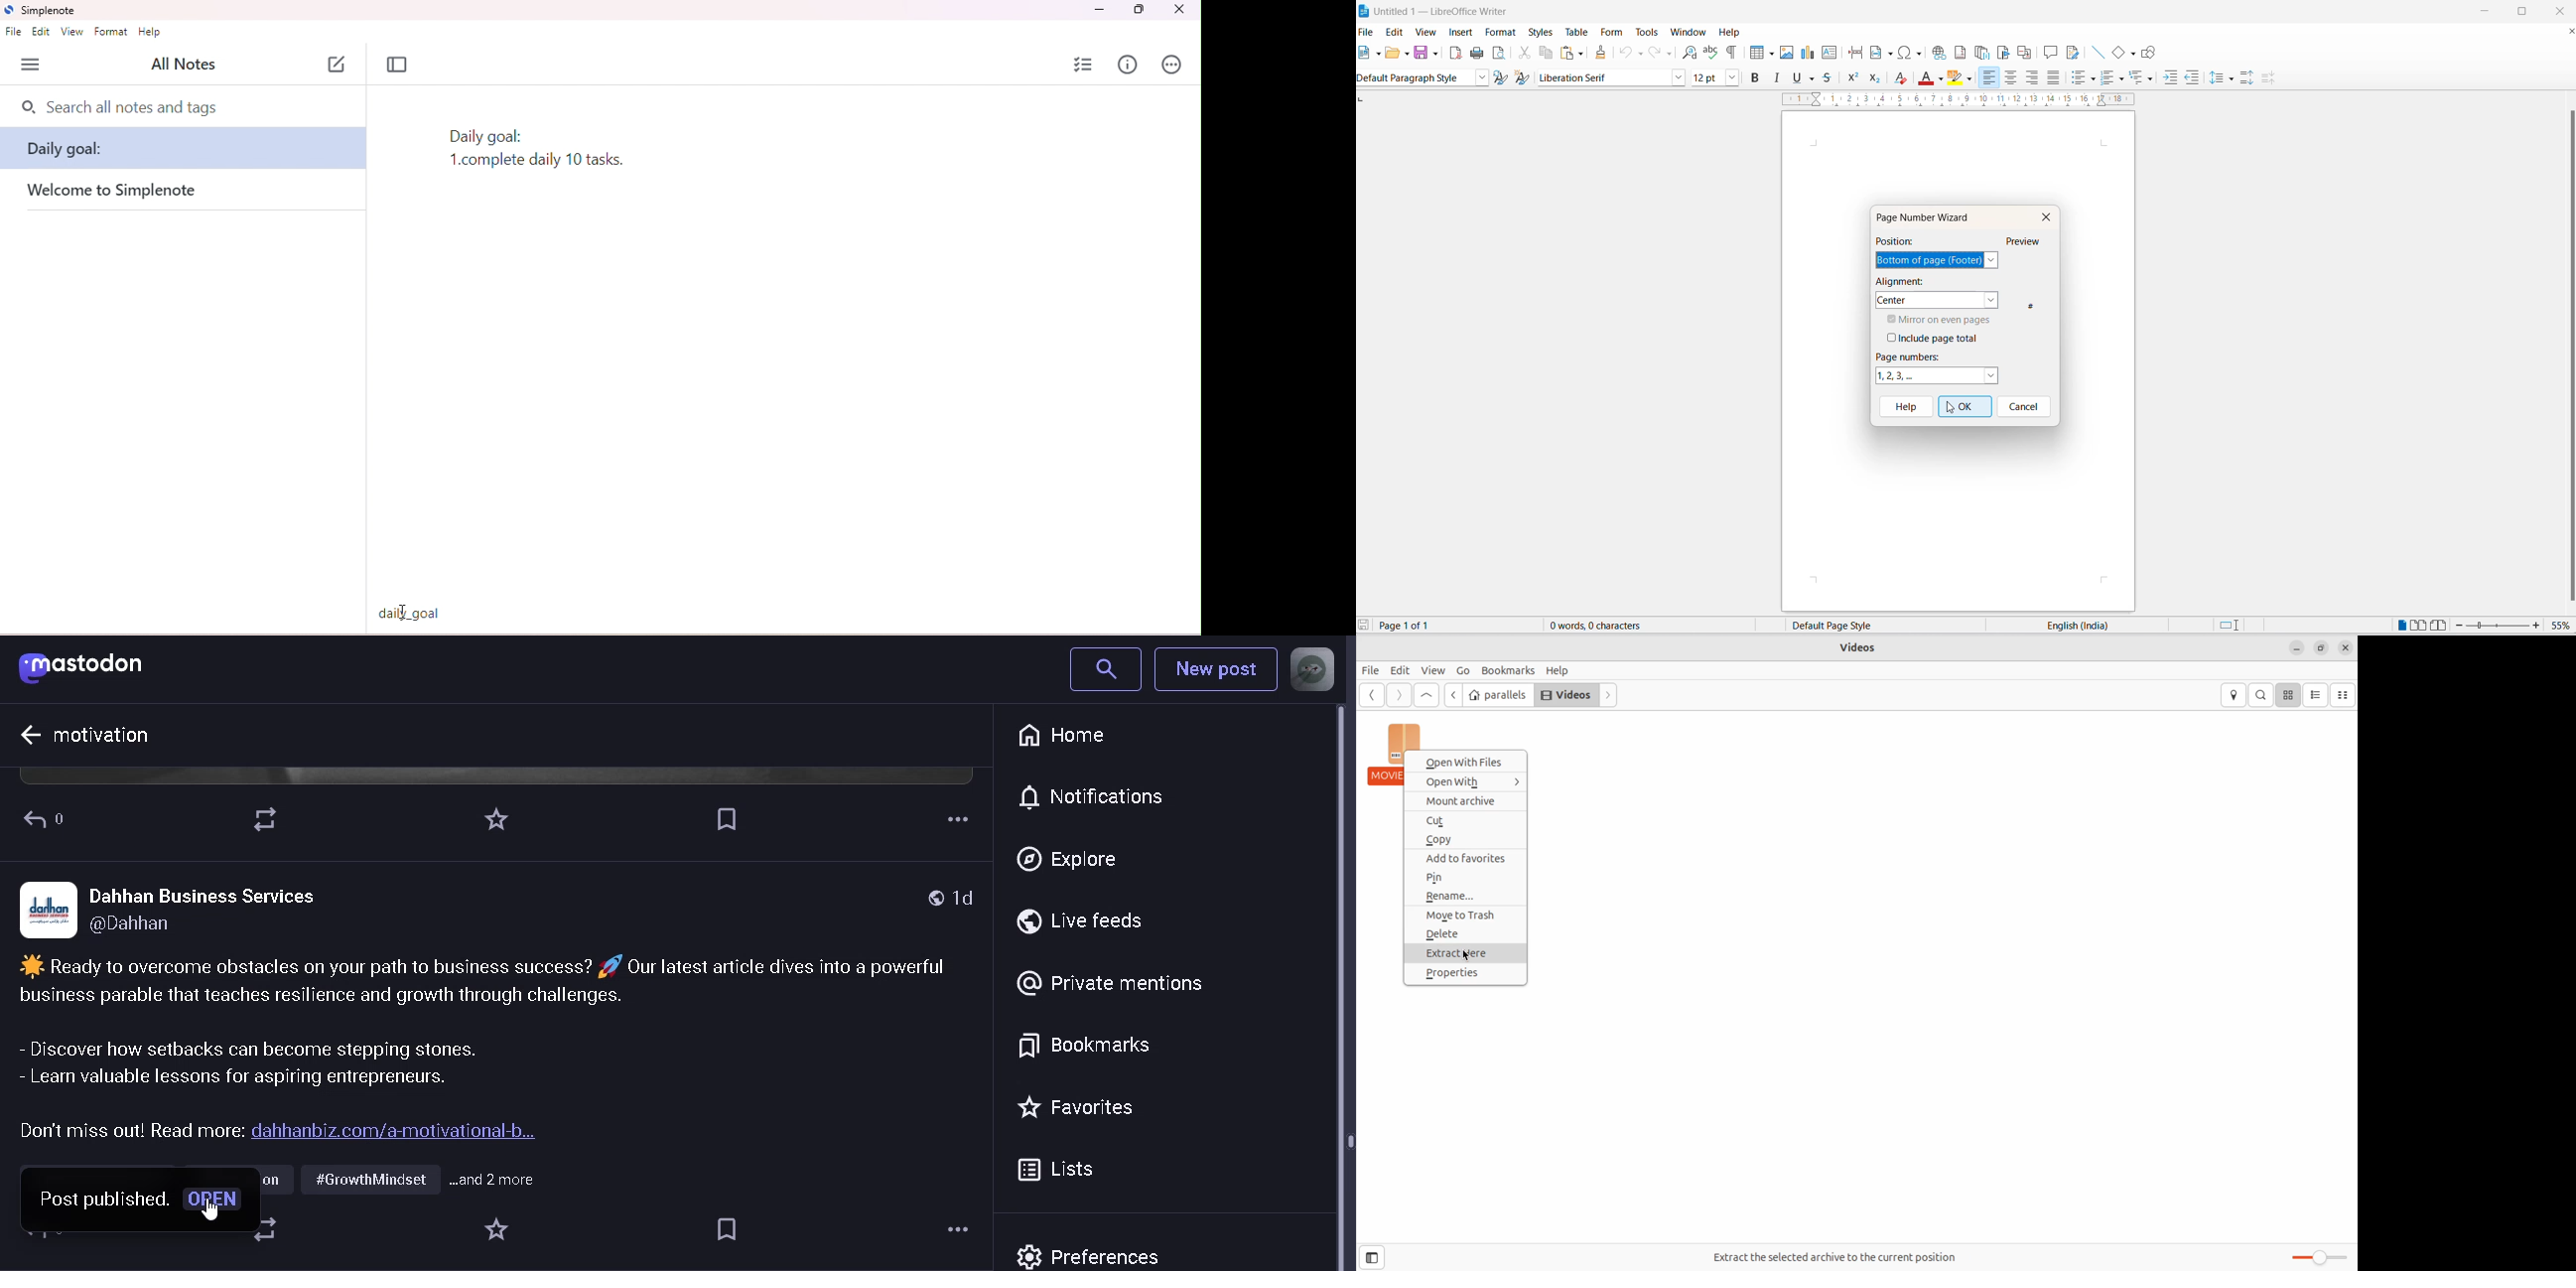  I want to click on zoom slider, so click(2499, 626).